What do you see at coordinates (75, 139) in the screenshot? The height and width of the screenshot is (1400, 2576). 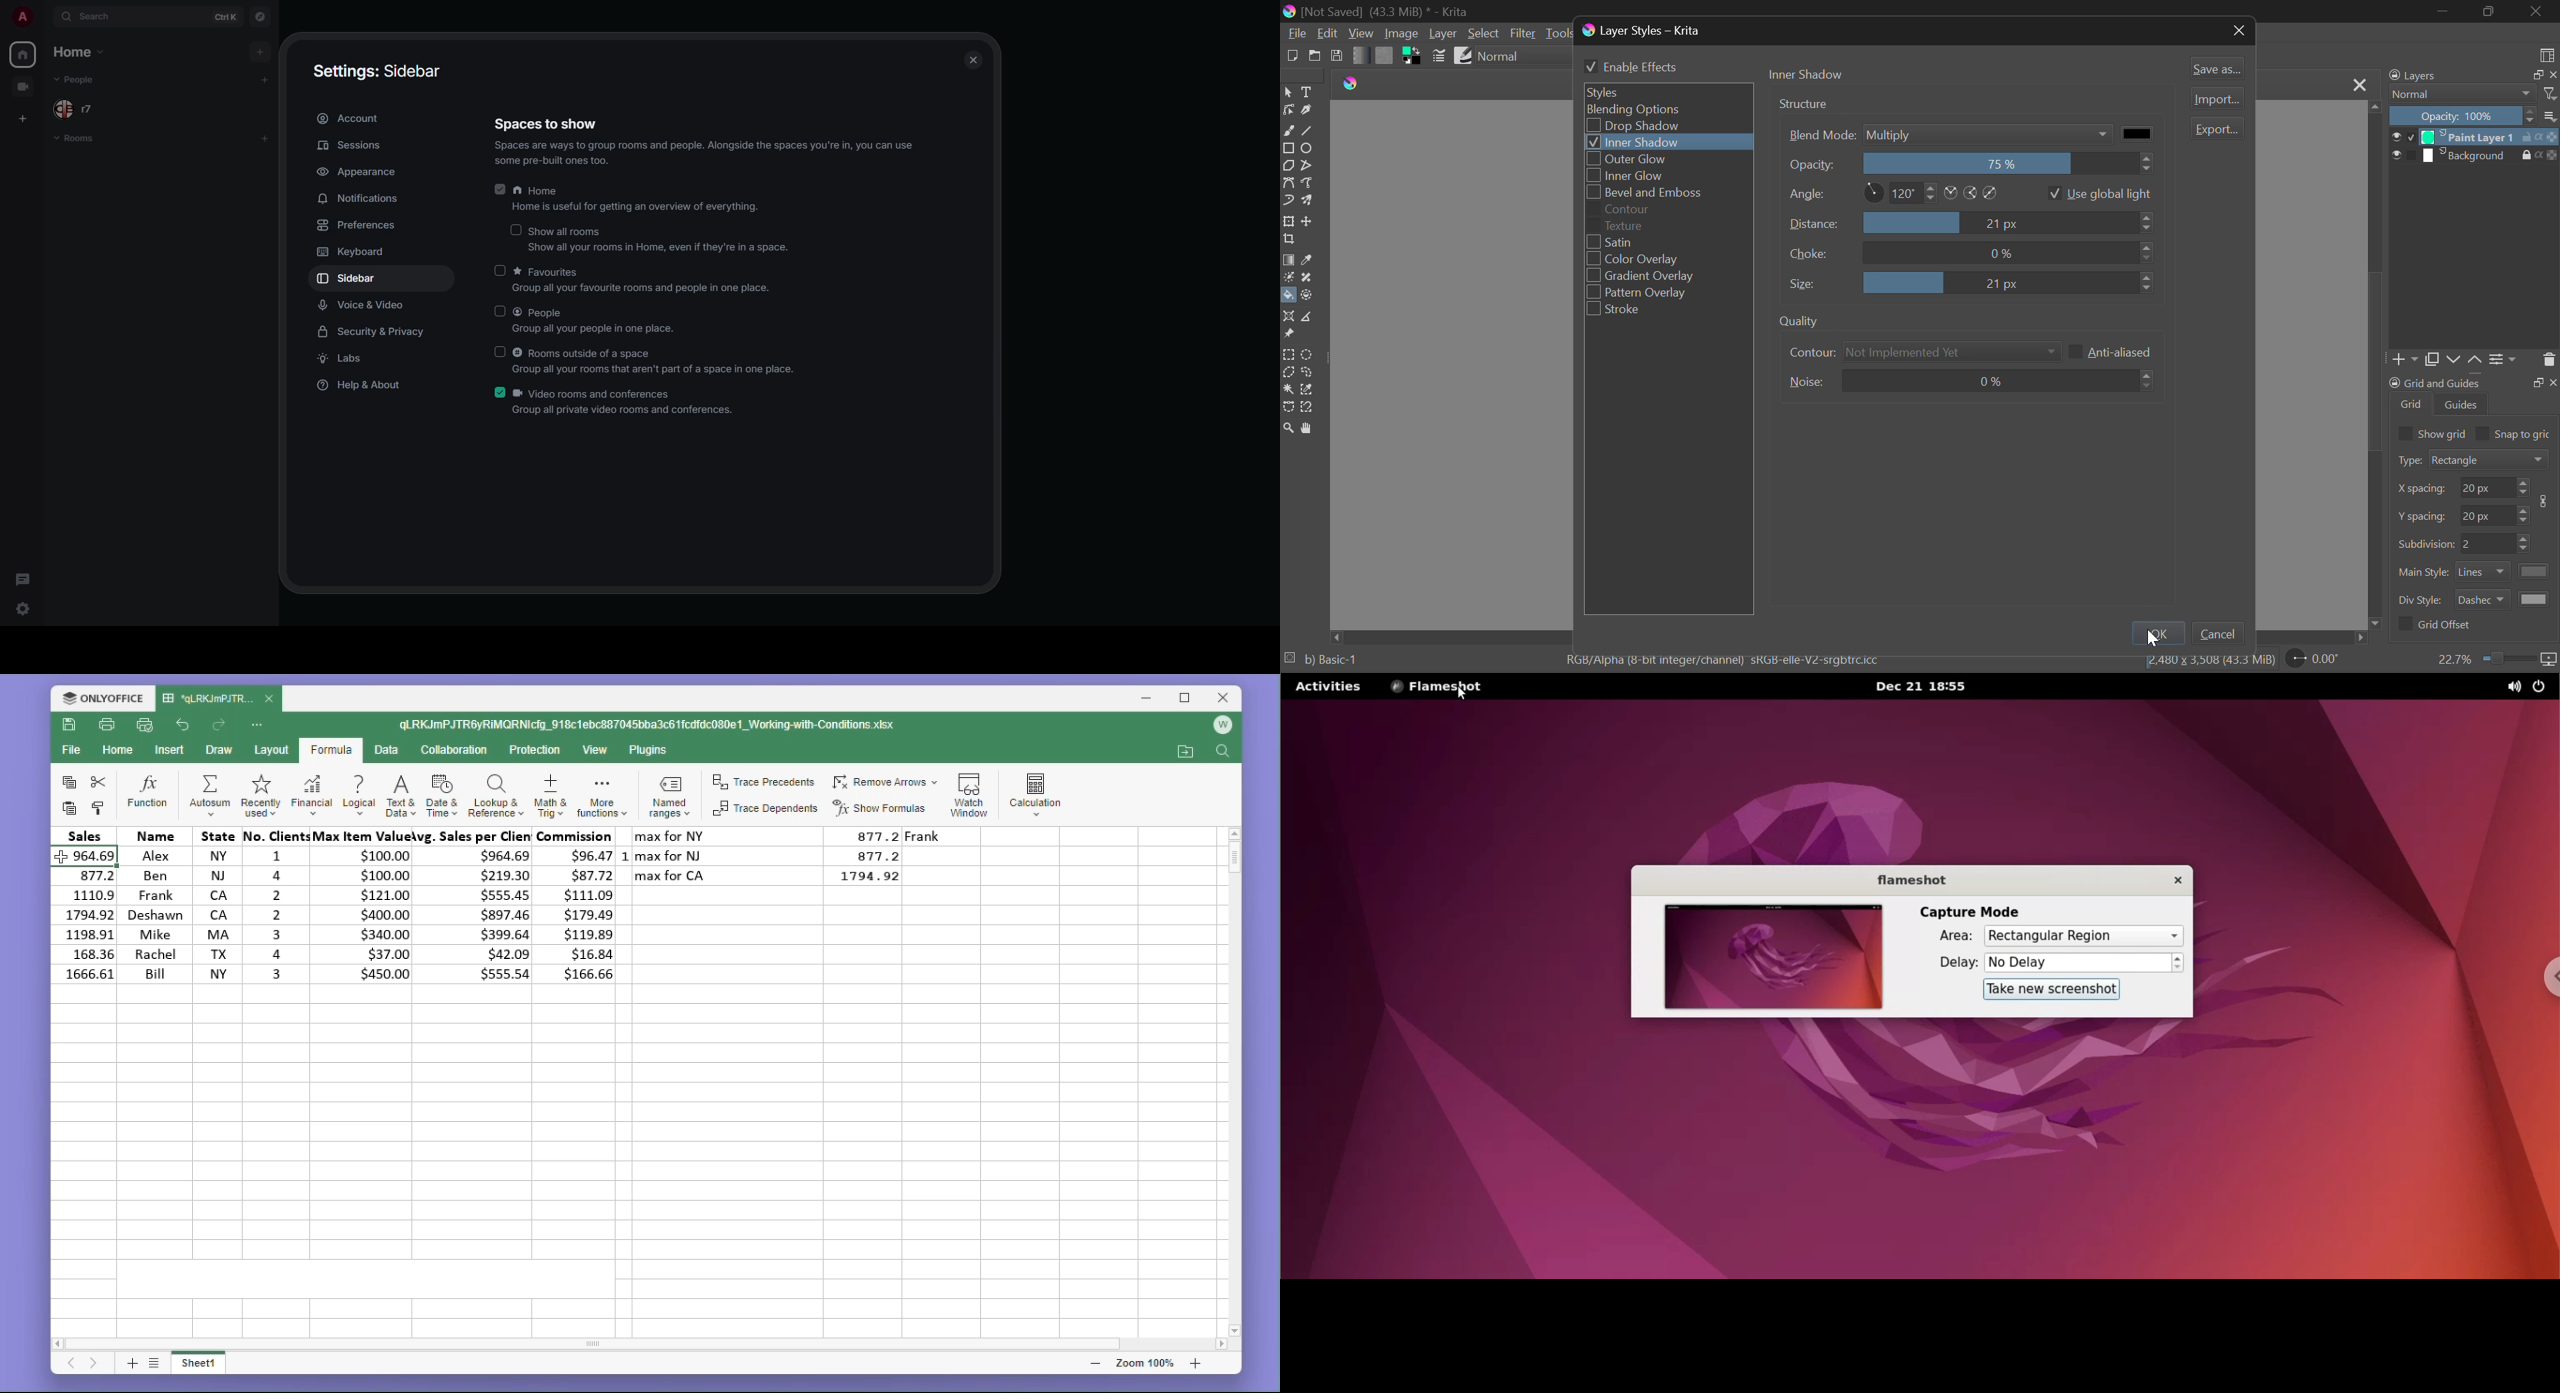 I see `rooms` at bounding box center [75, 139].